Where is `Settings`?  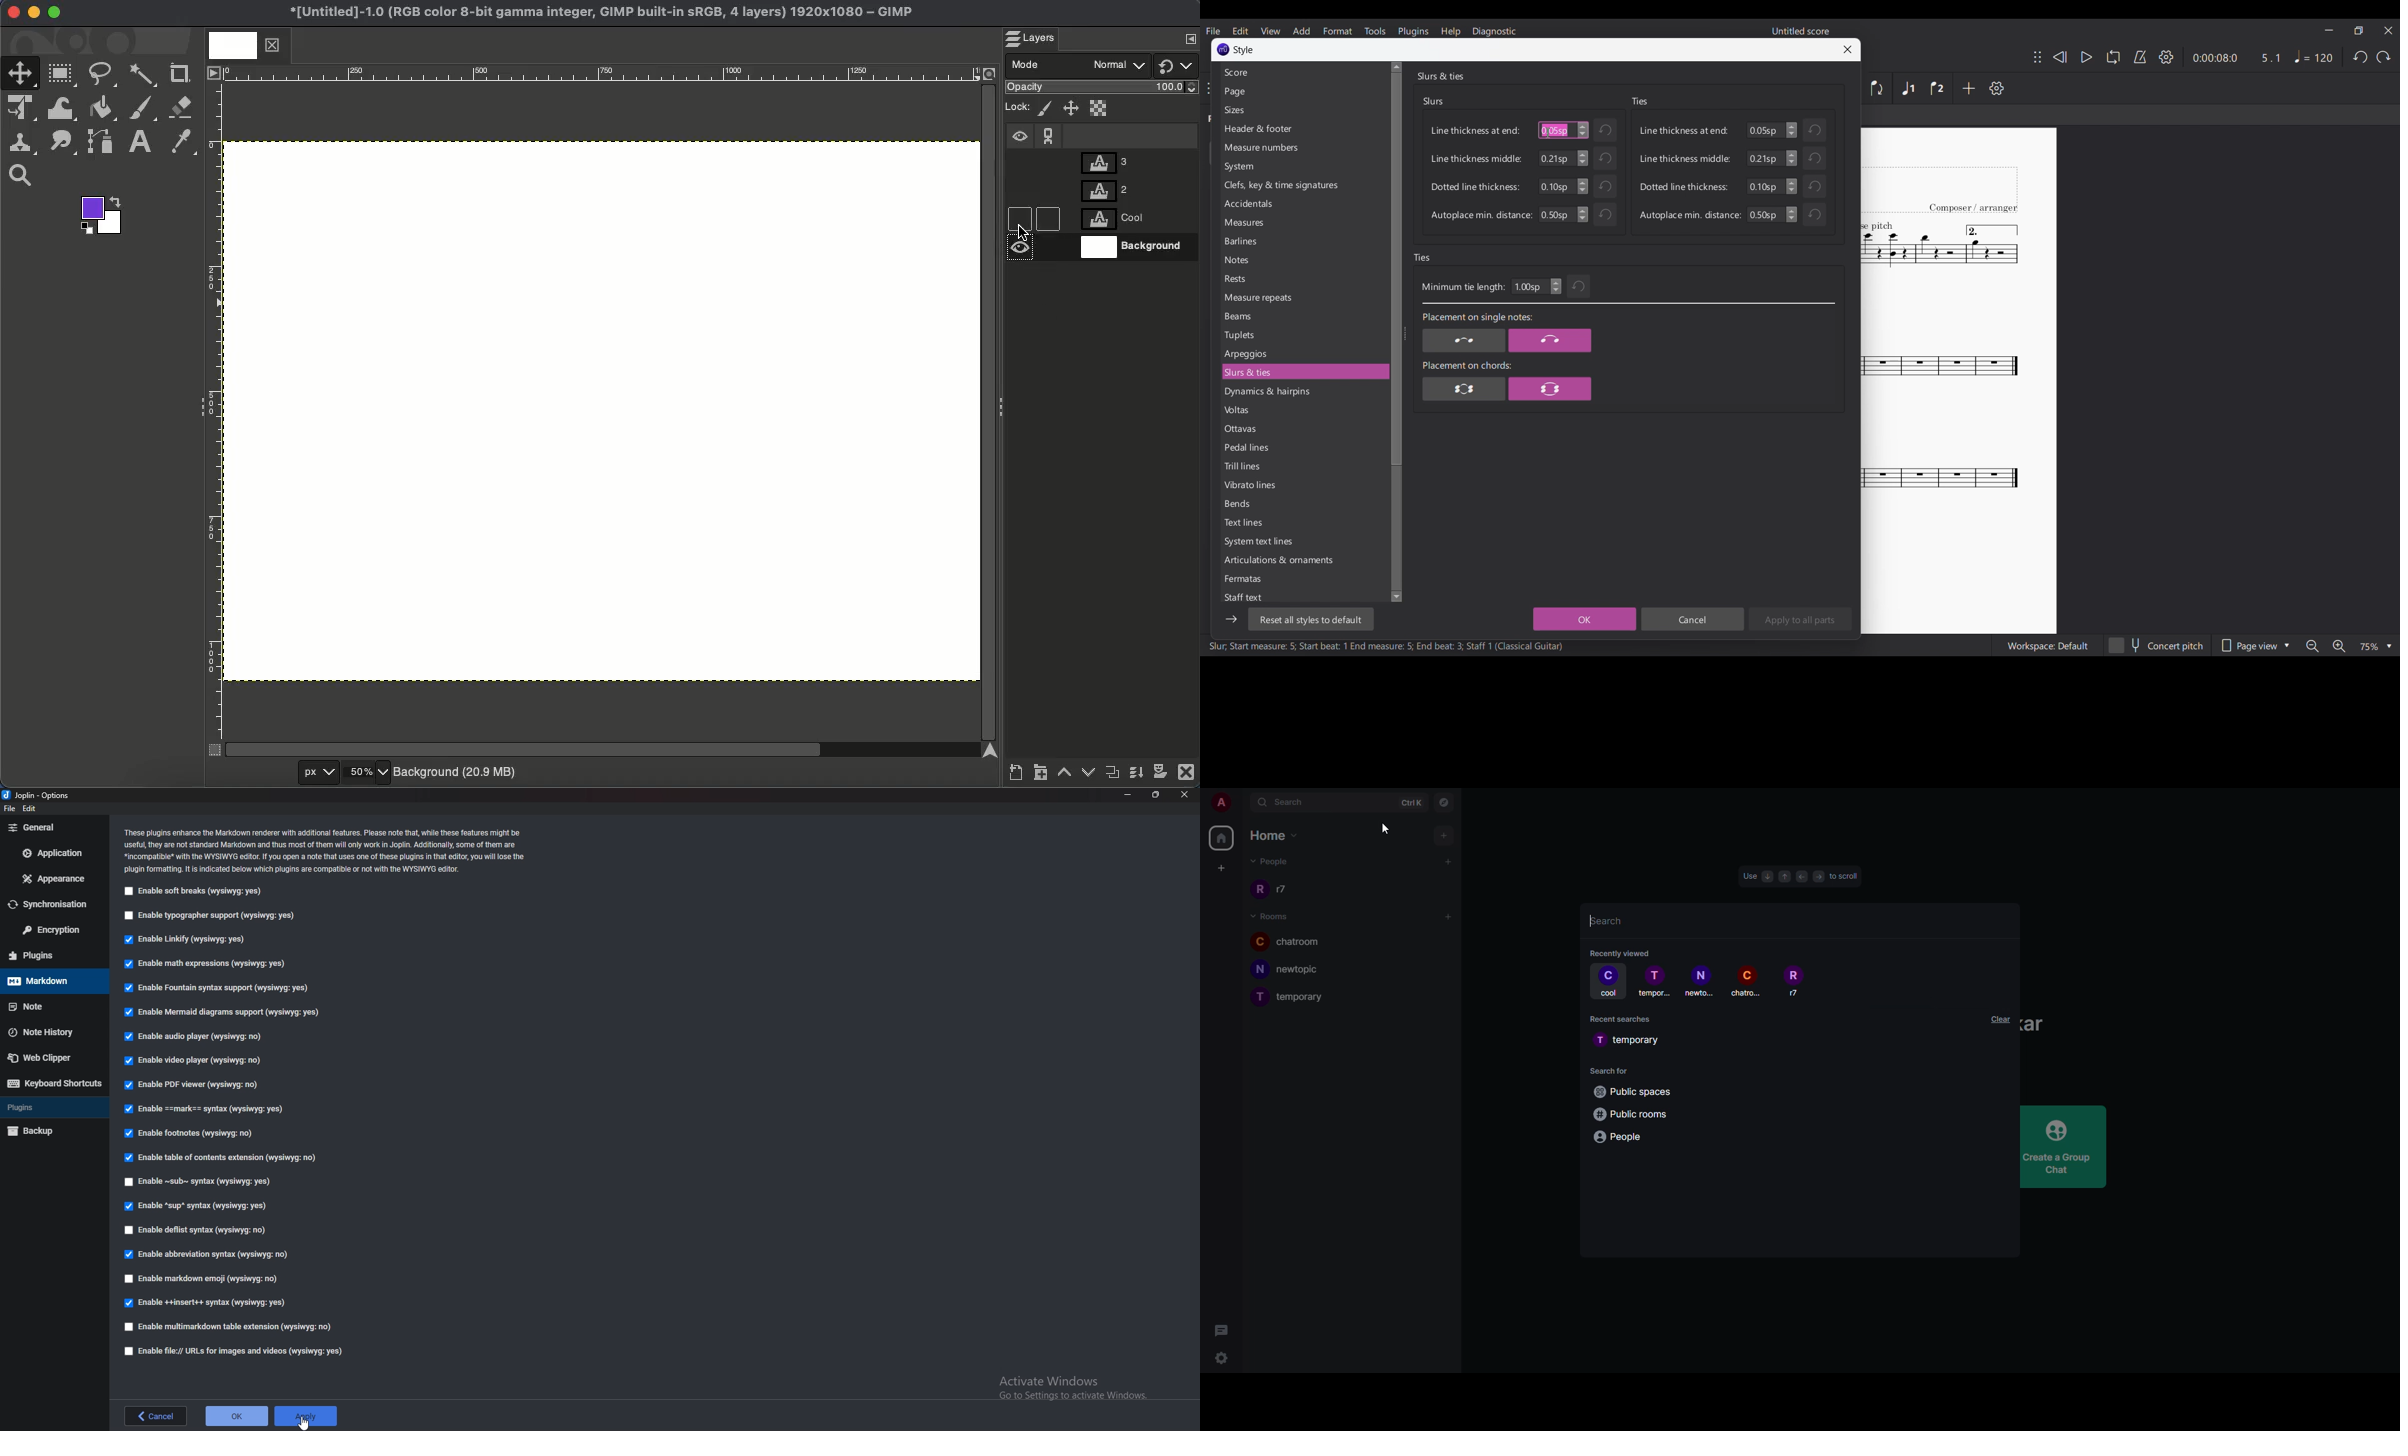
Settings is located at coordinates (2166, 57).